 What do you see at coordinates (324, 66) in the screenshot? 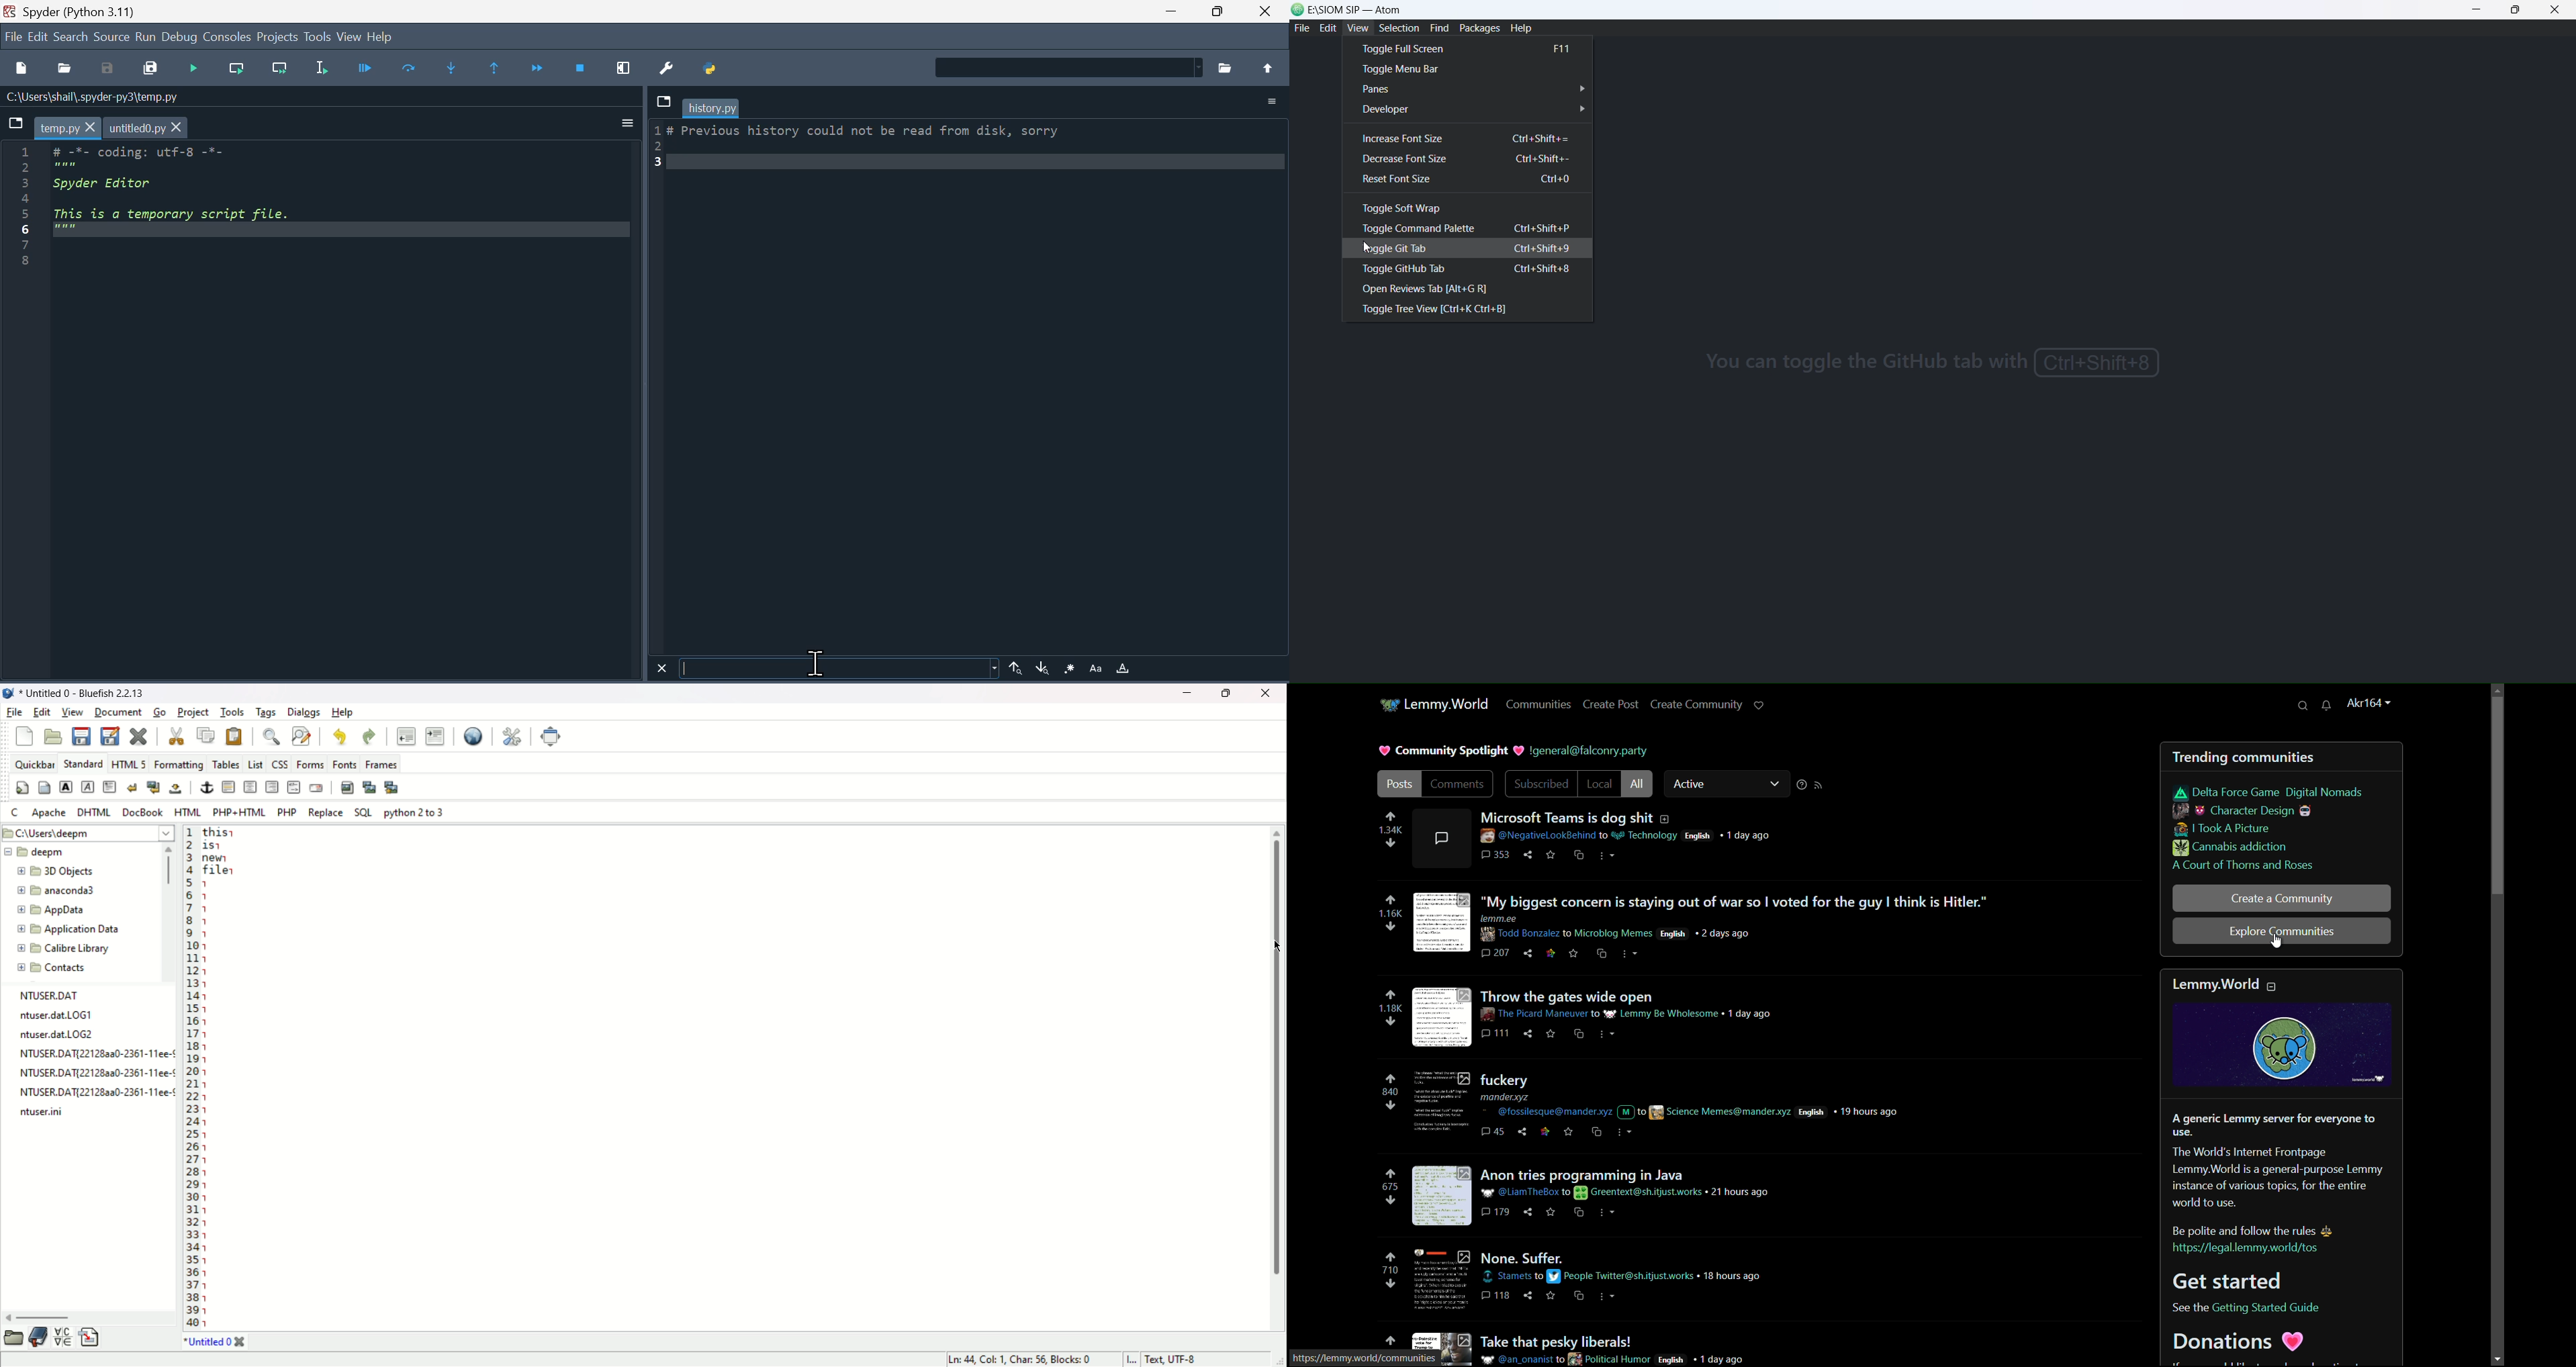
I see `Run selection` at bounding box center [324, 66].